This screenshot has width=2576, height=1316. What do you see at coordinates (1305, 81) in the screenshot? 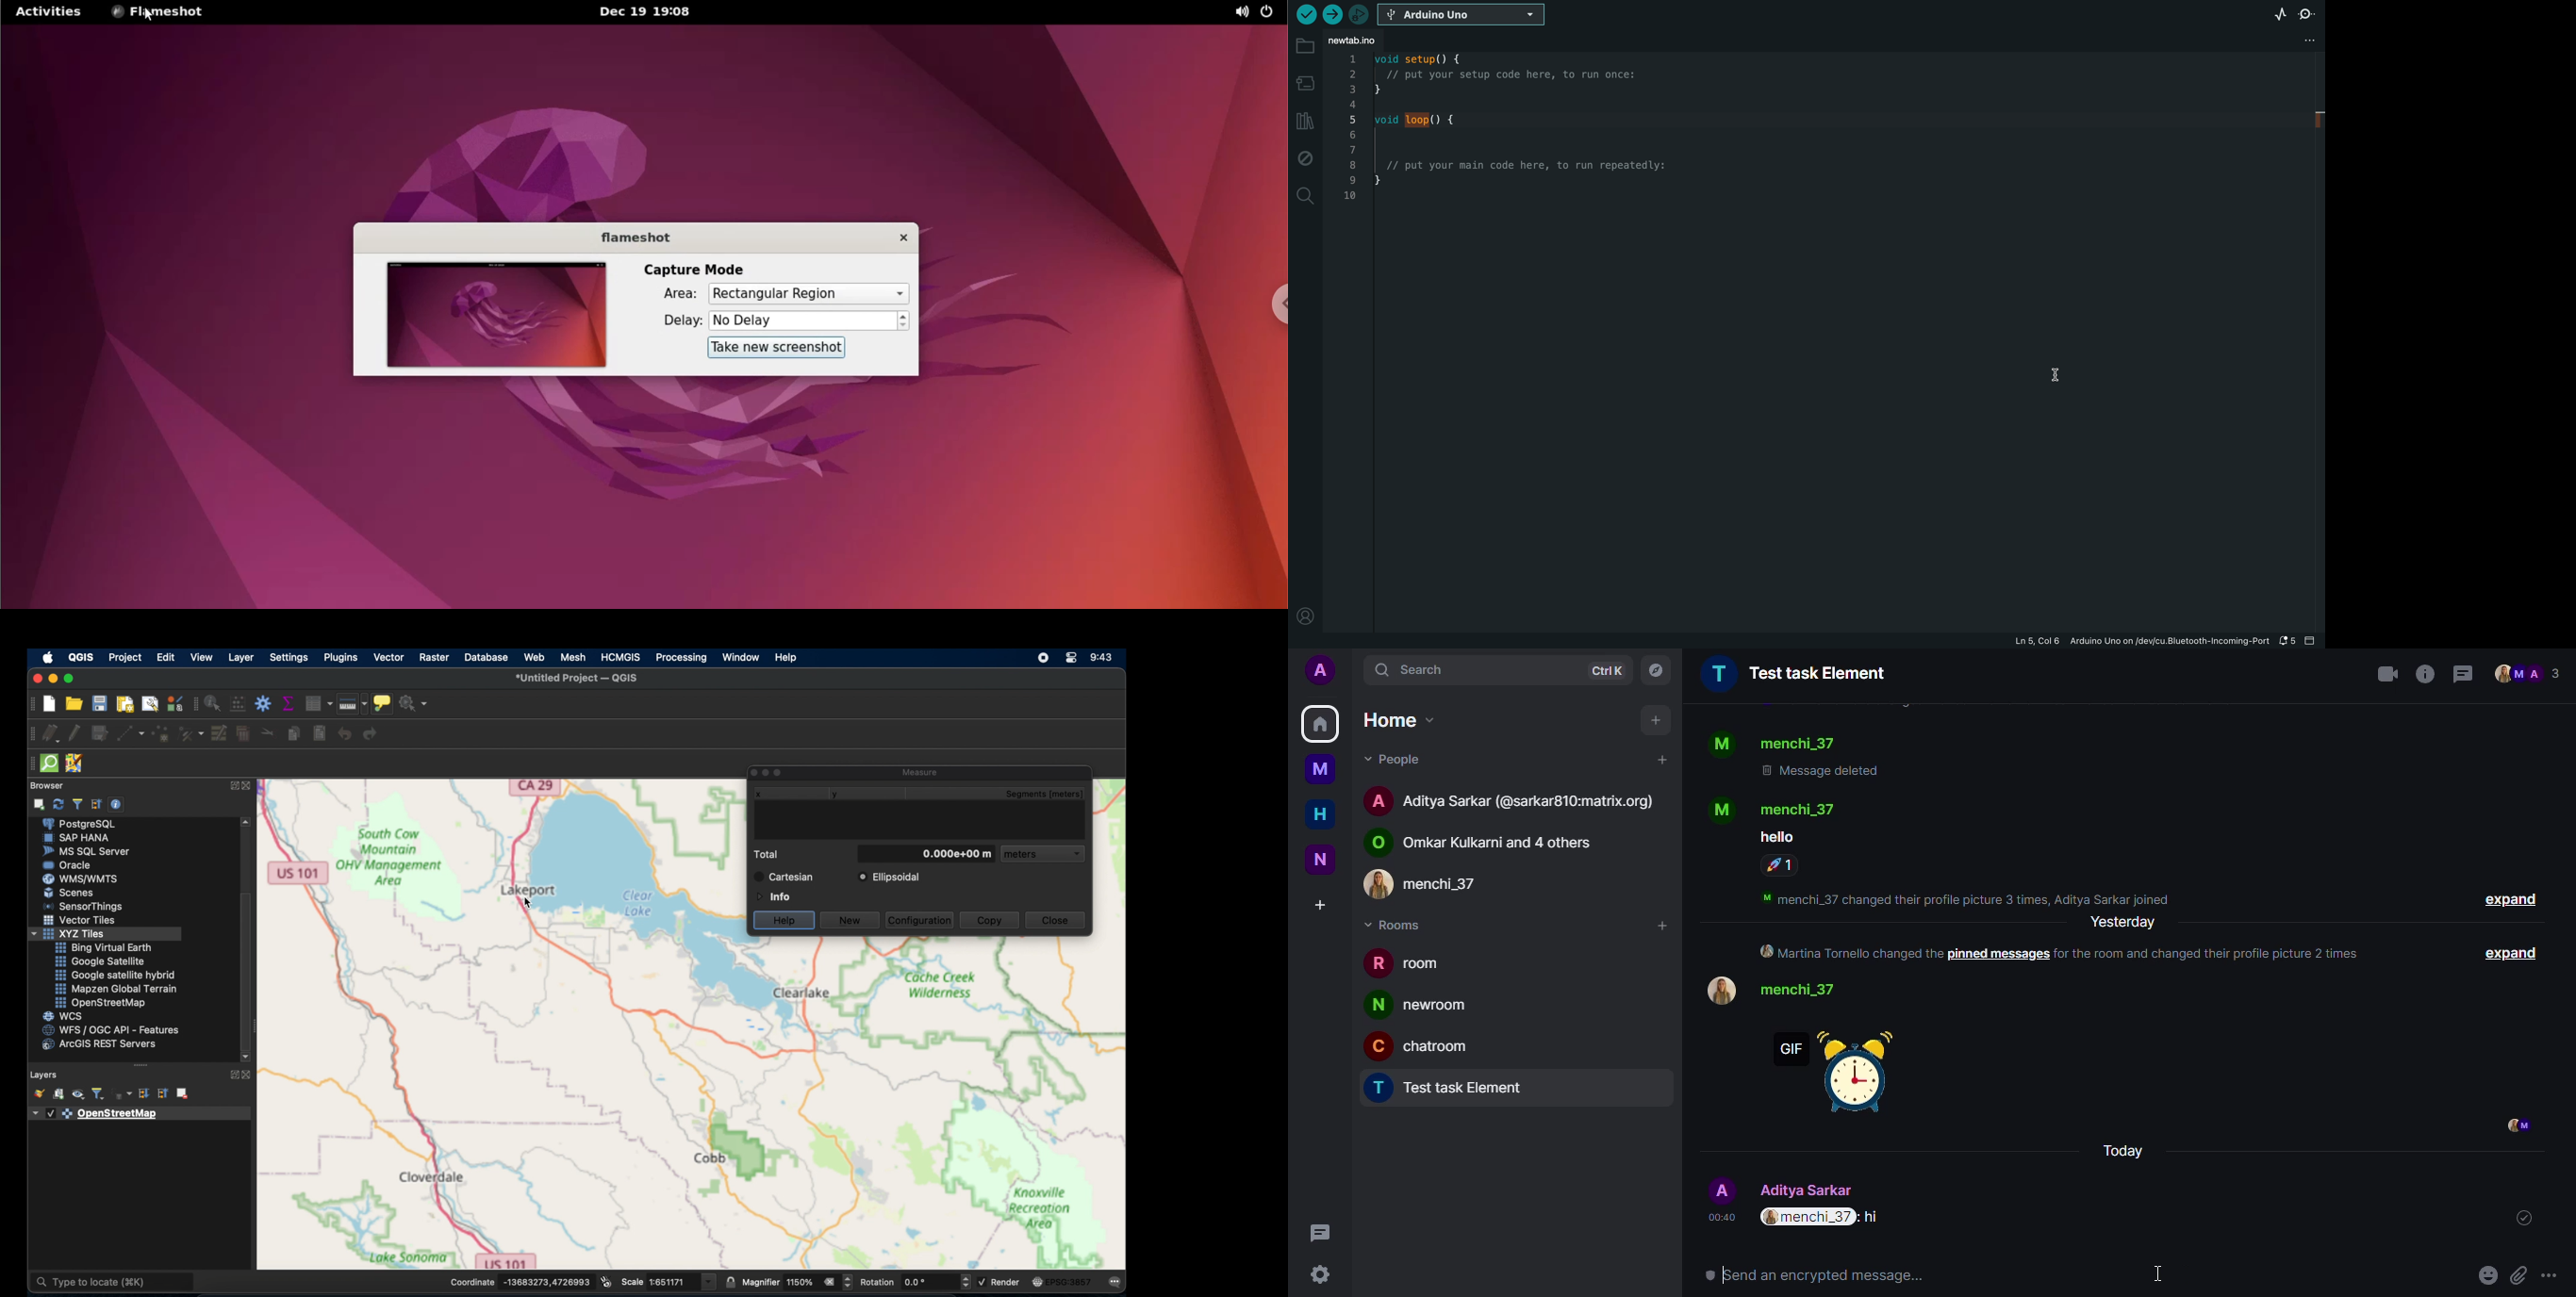
I see `board manager` at bounding box center [1305, 81].